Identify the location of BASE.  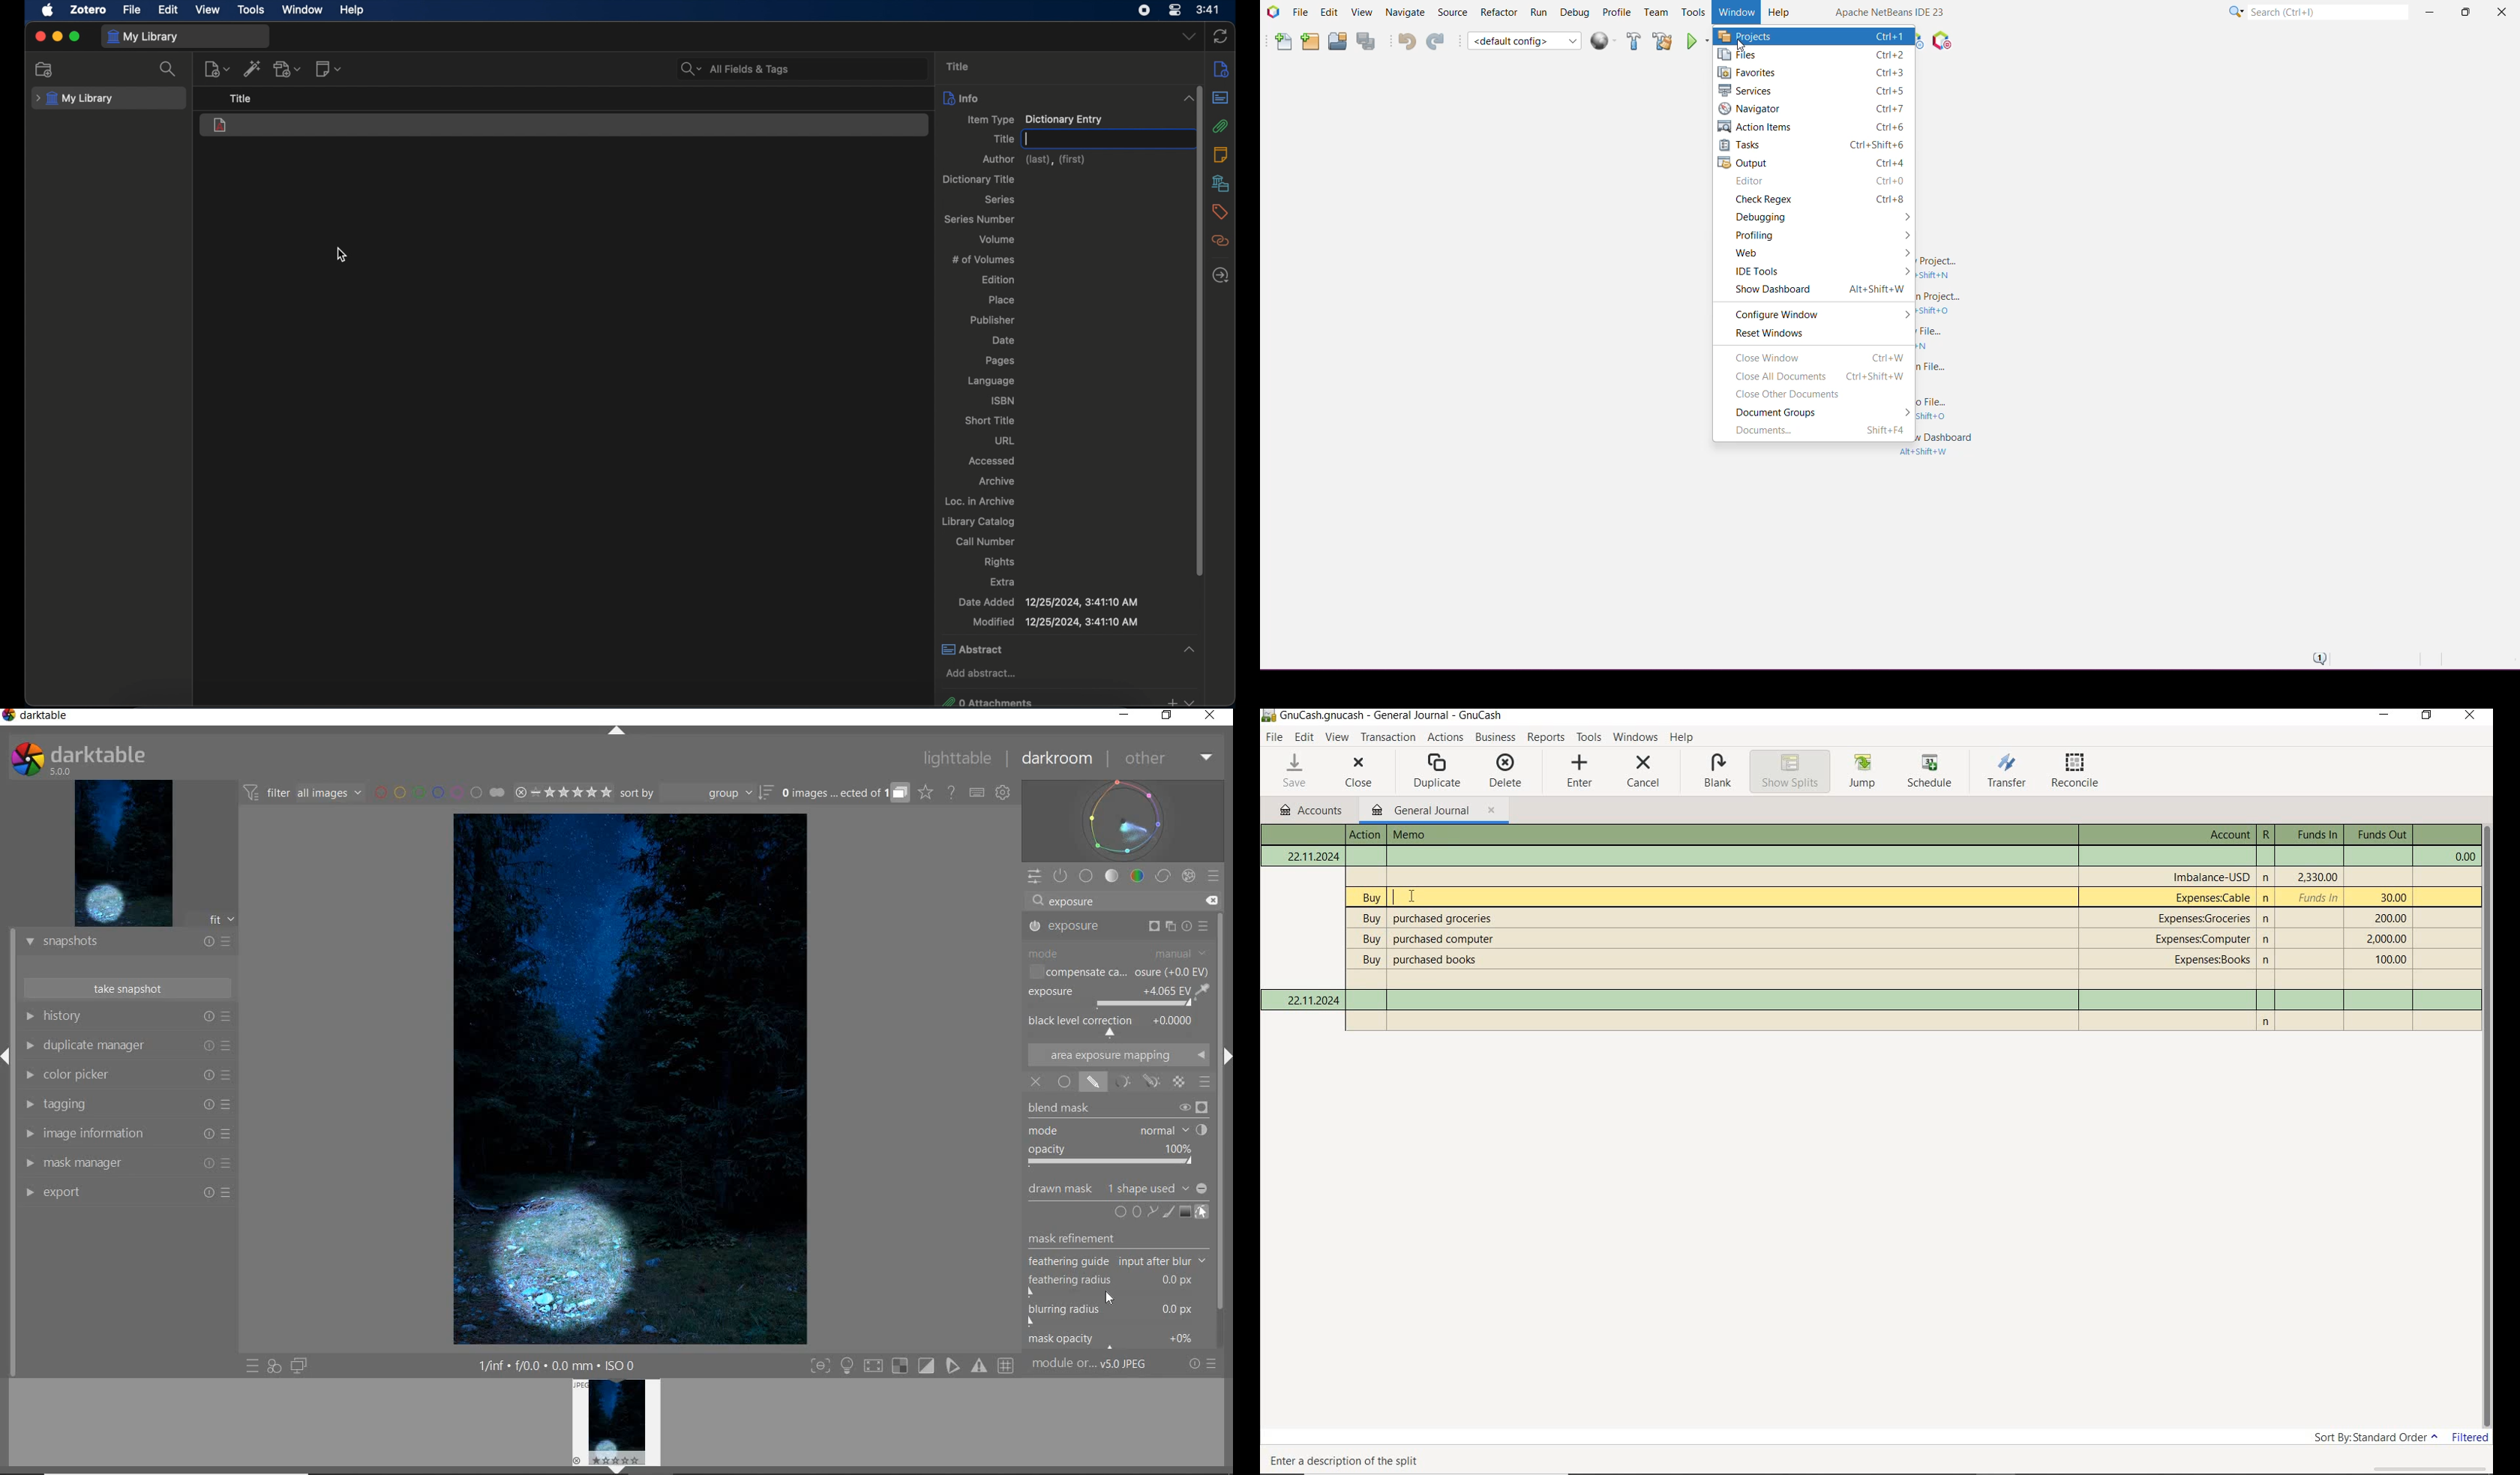
(1087, 875).